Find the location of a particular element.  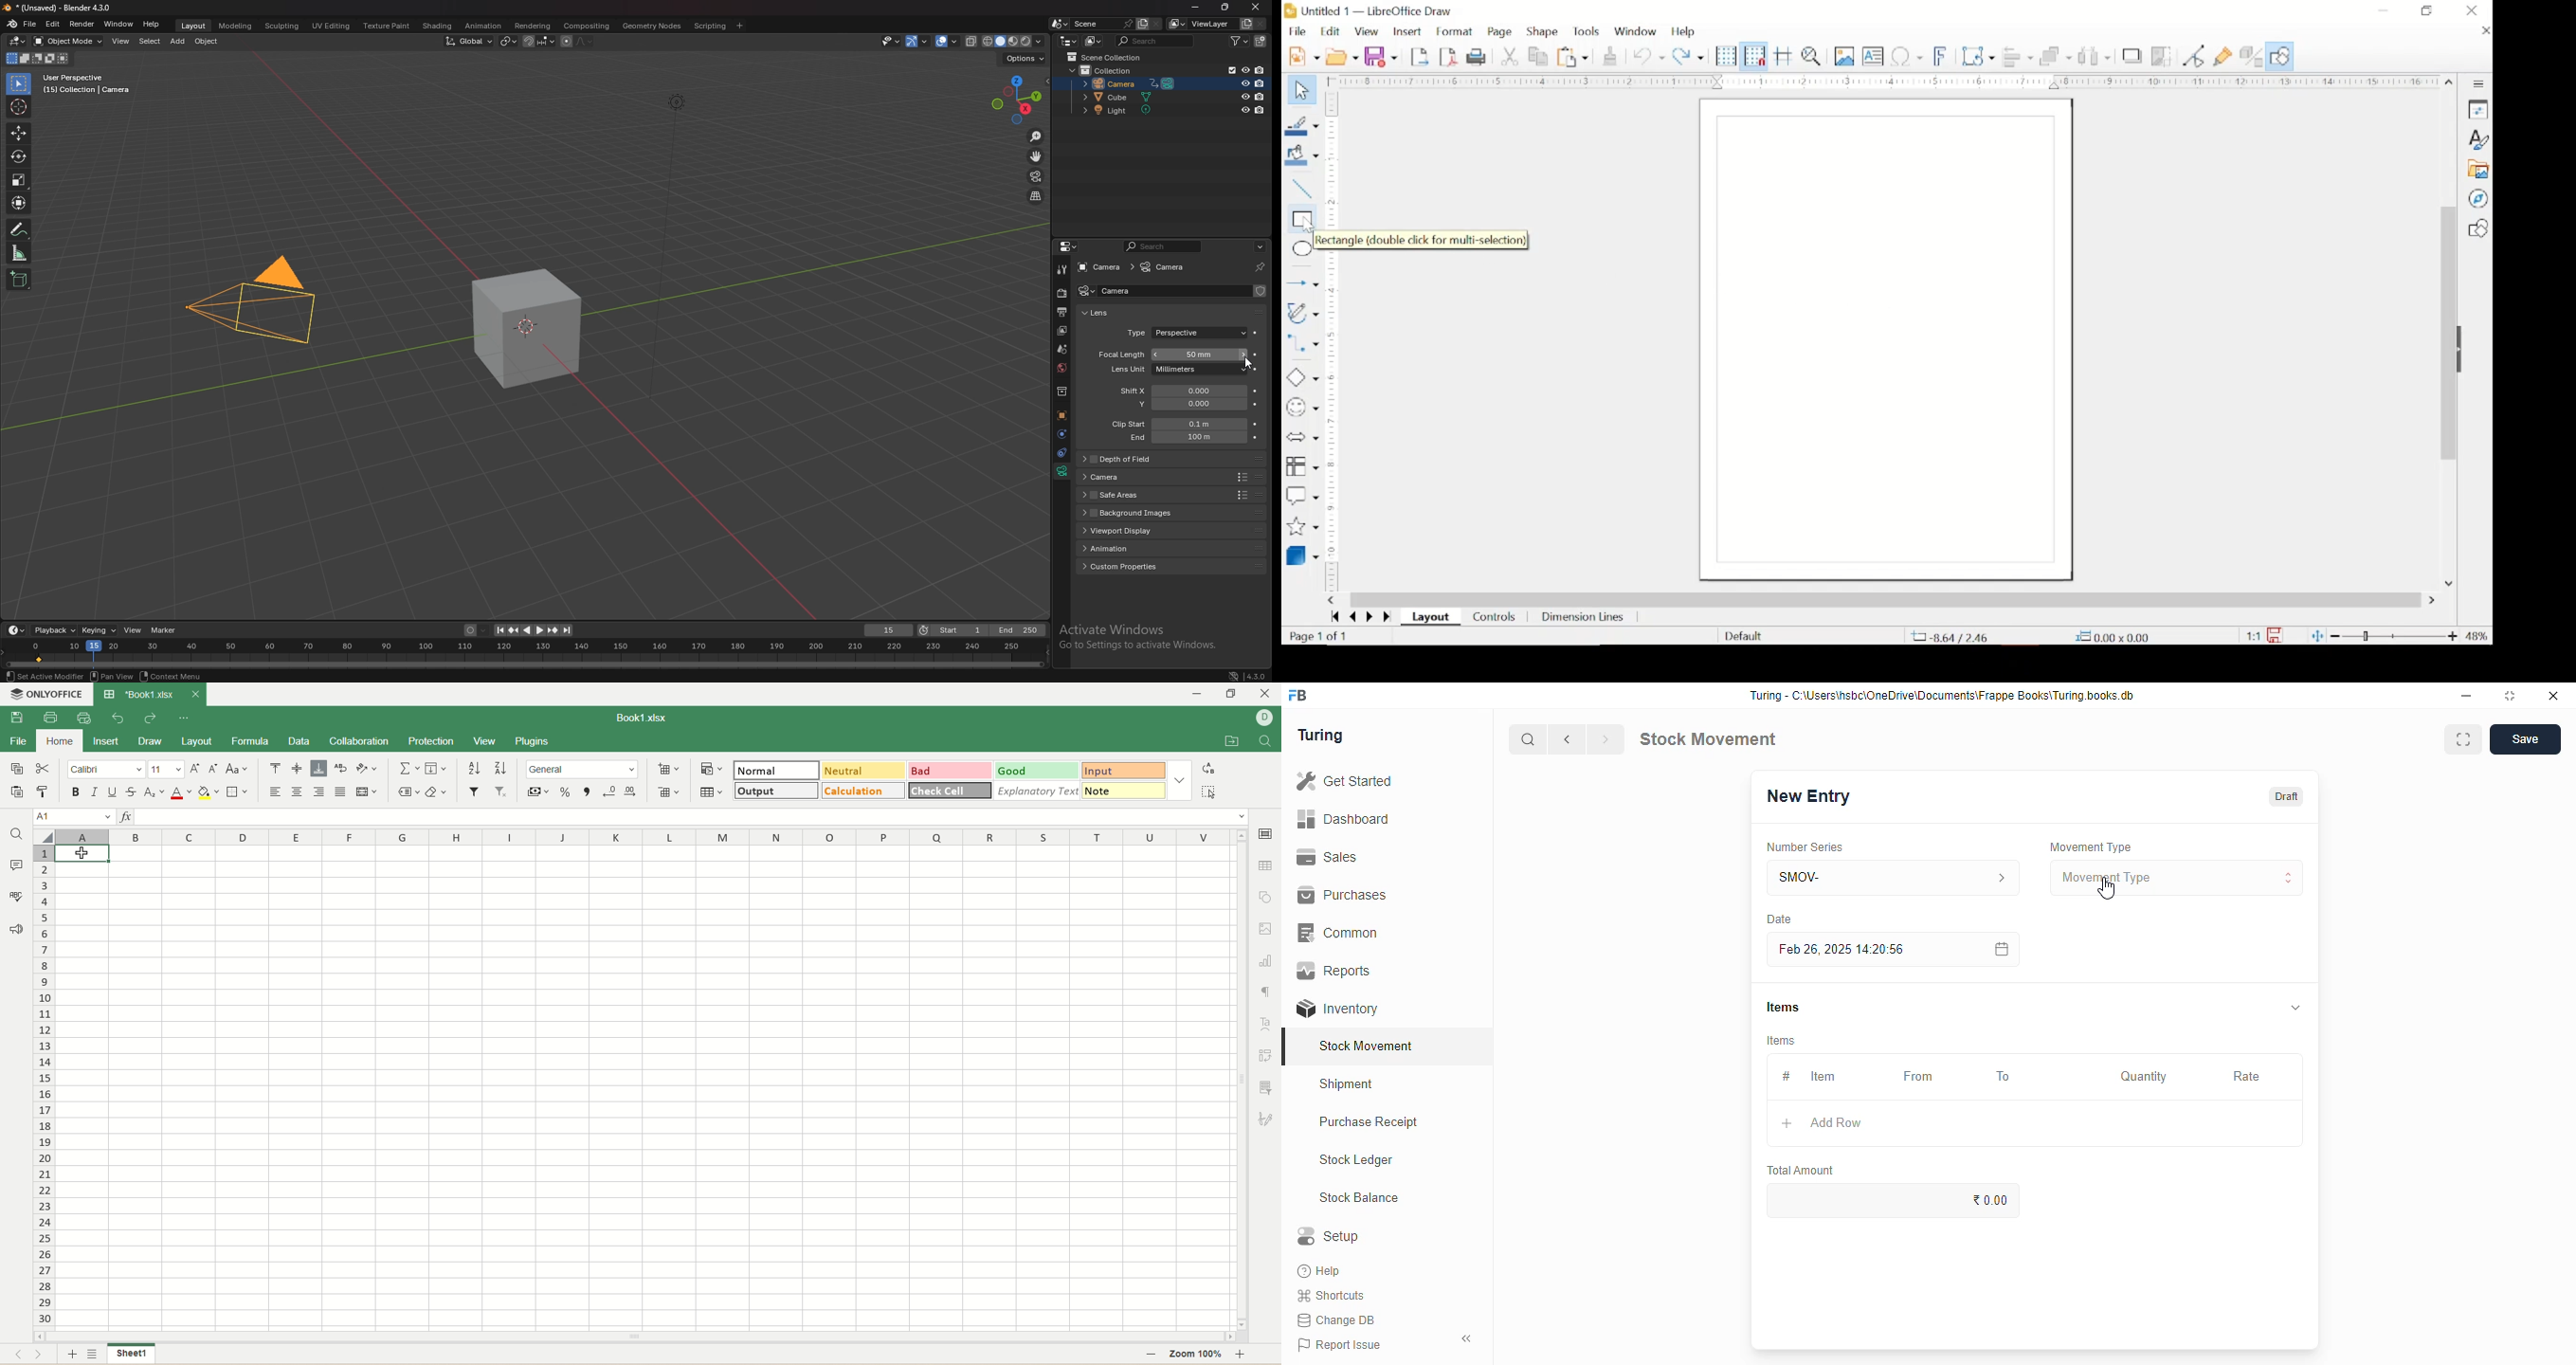

italic is located at coordinates (95, 791).